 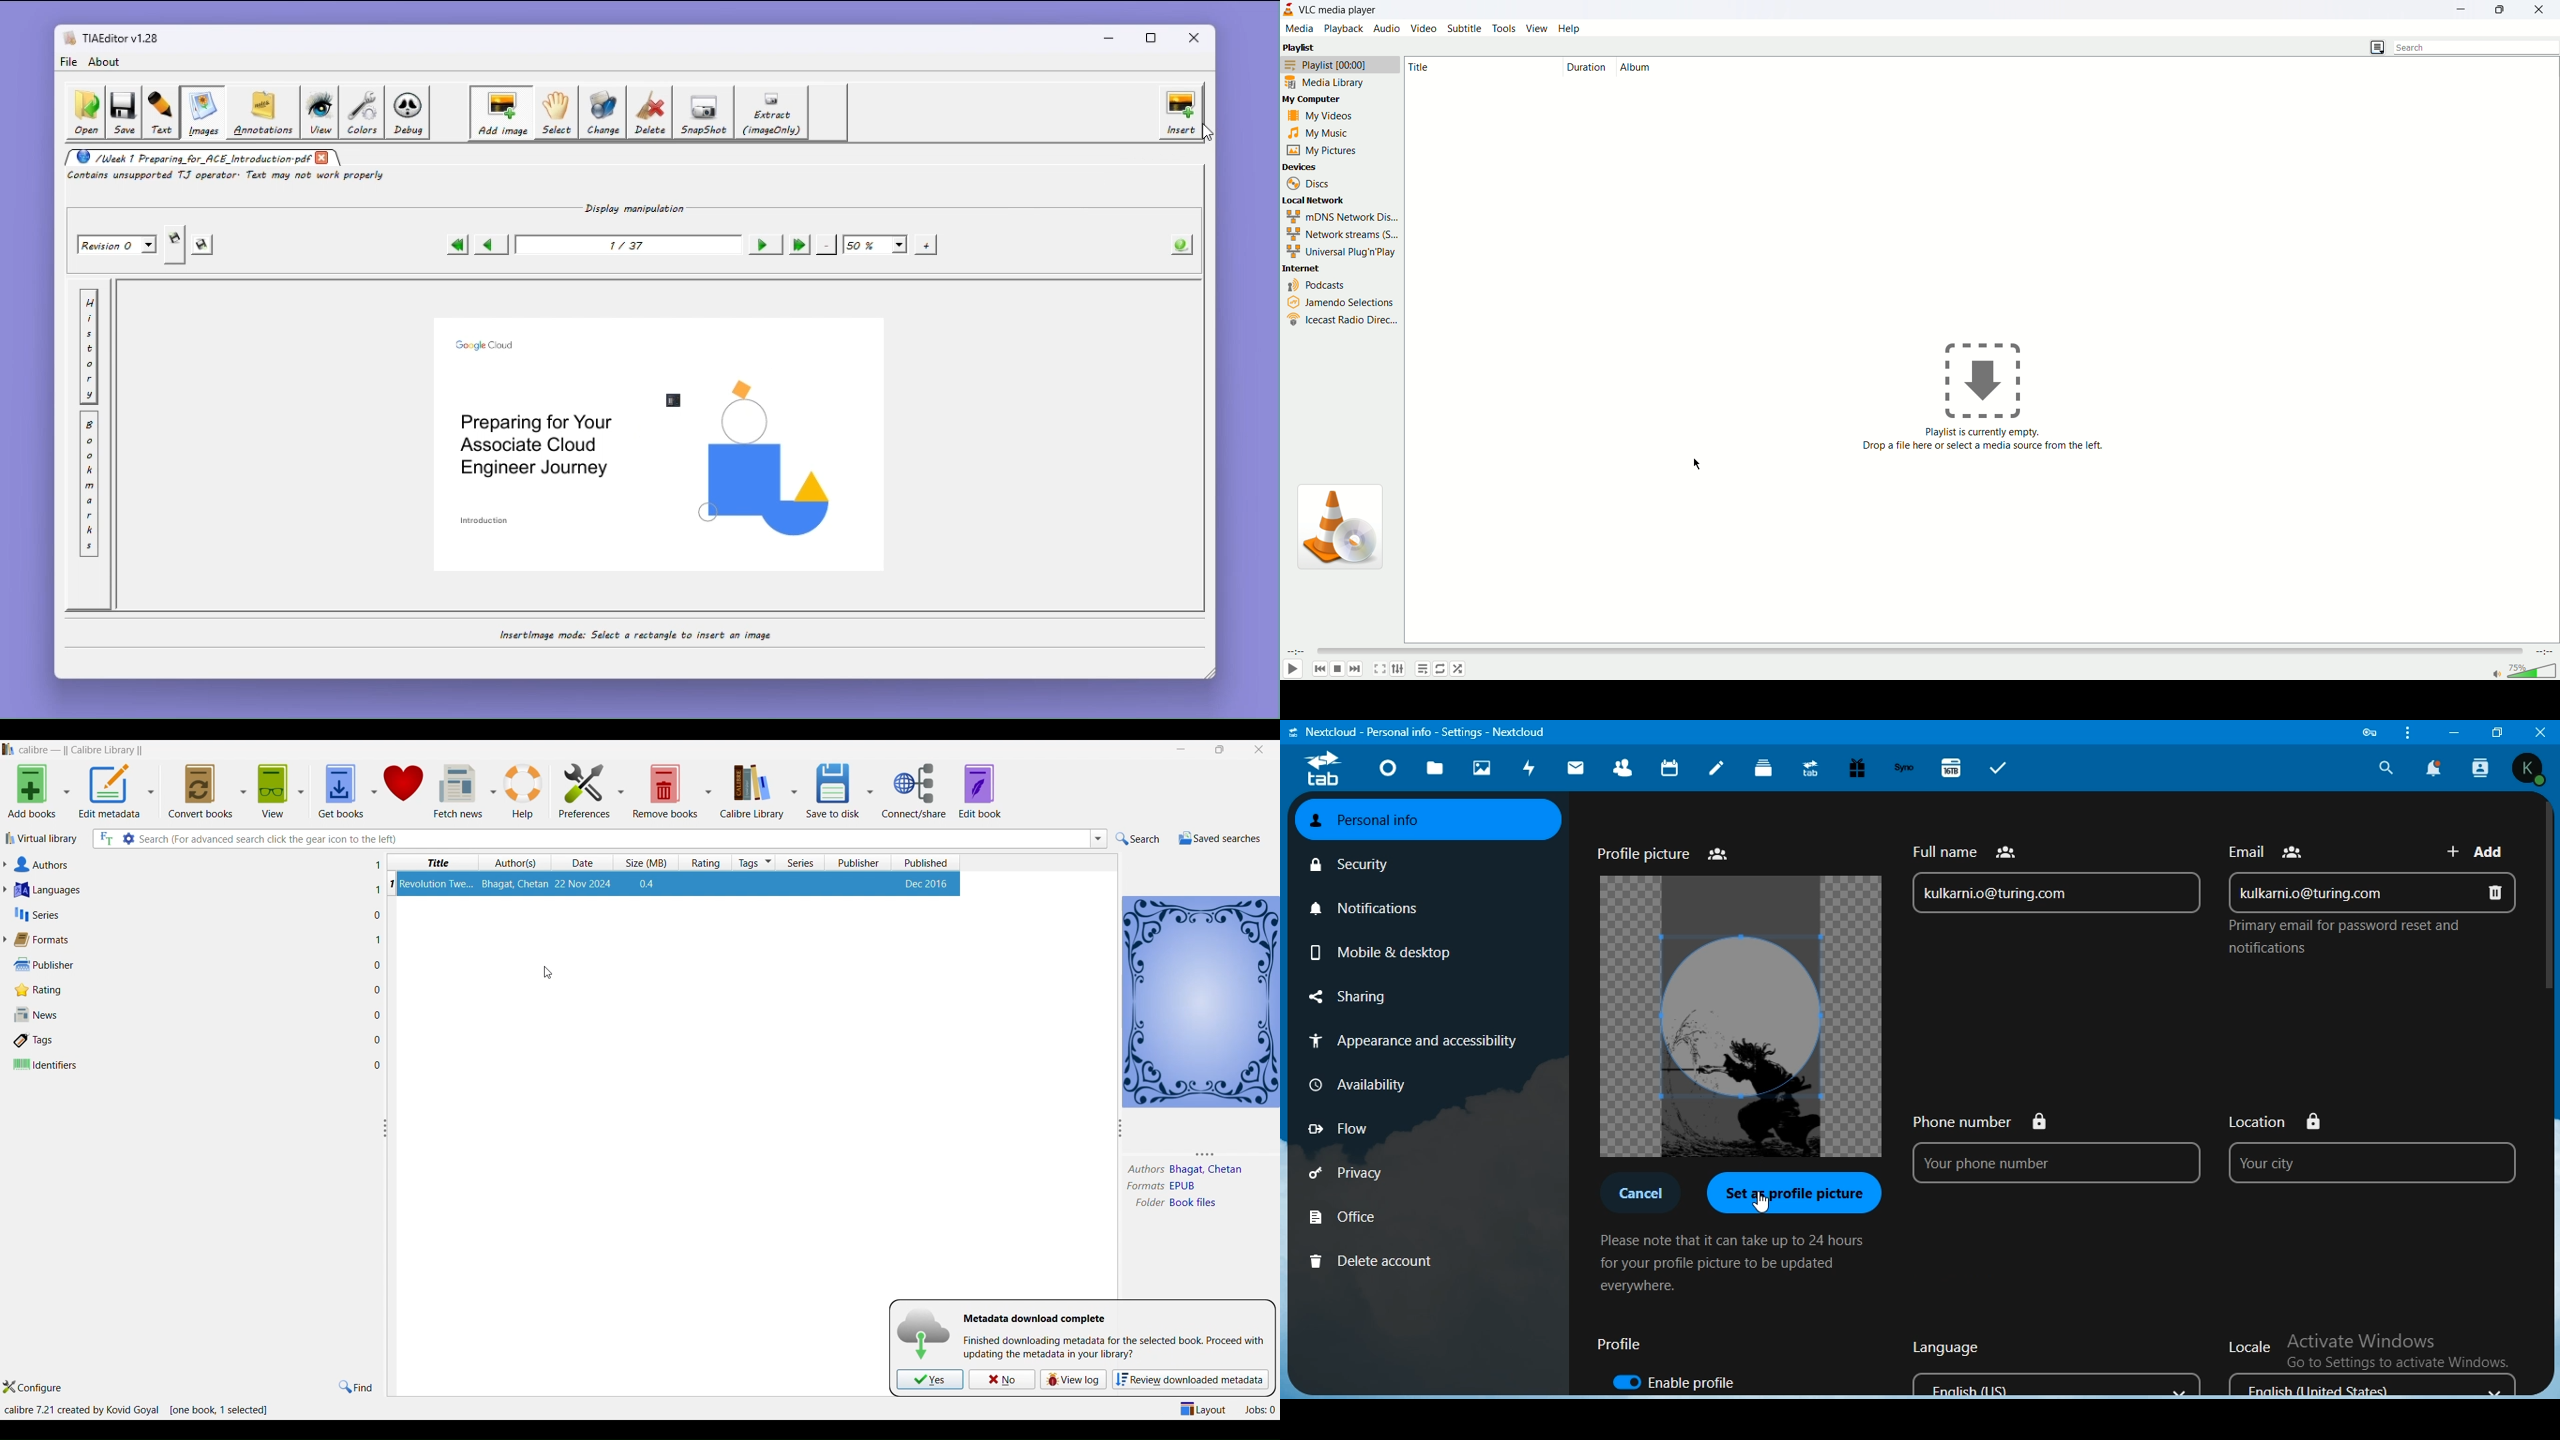 I want to click on download completion notification, so click(x=1033, y=1318).